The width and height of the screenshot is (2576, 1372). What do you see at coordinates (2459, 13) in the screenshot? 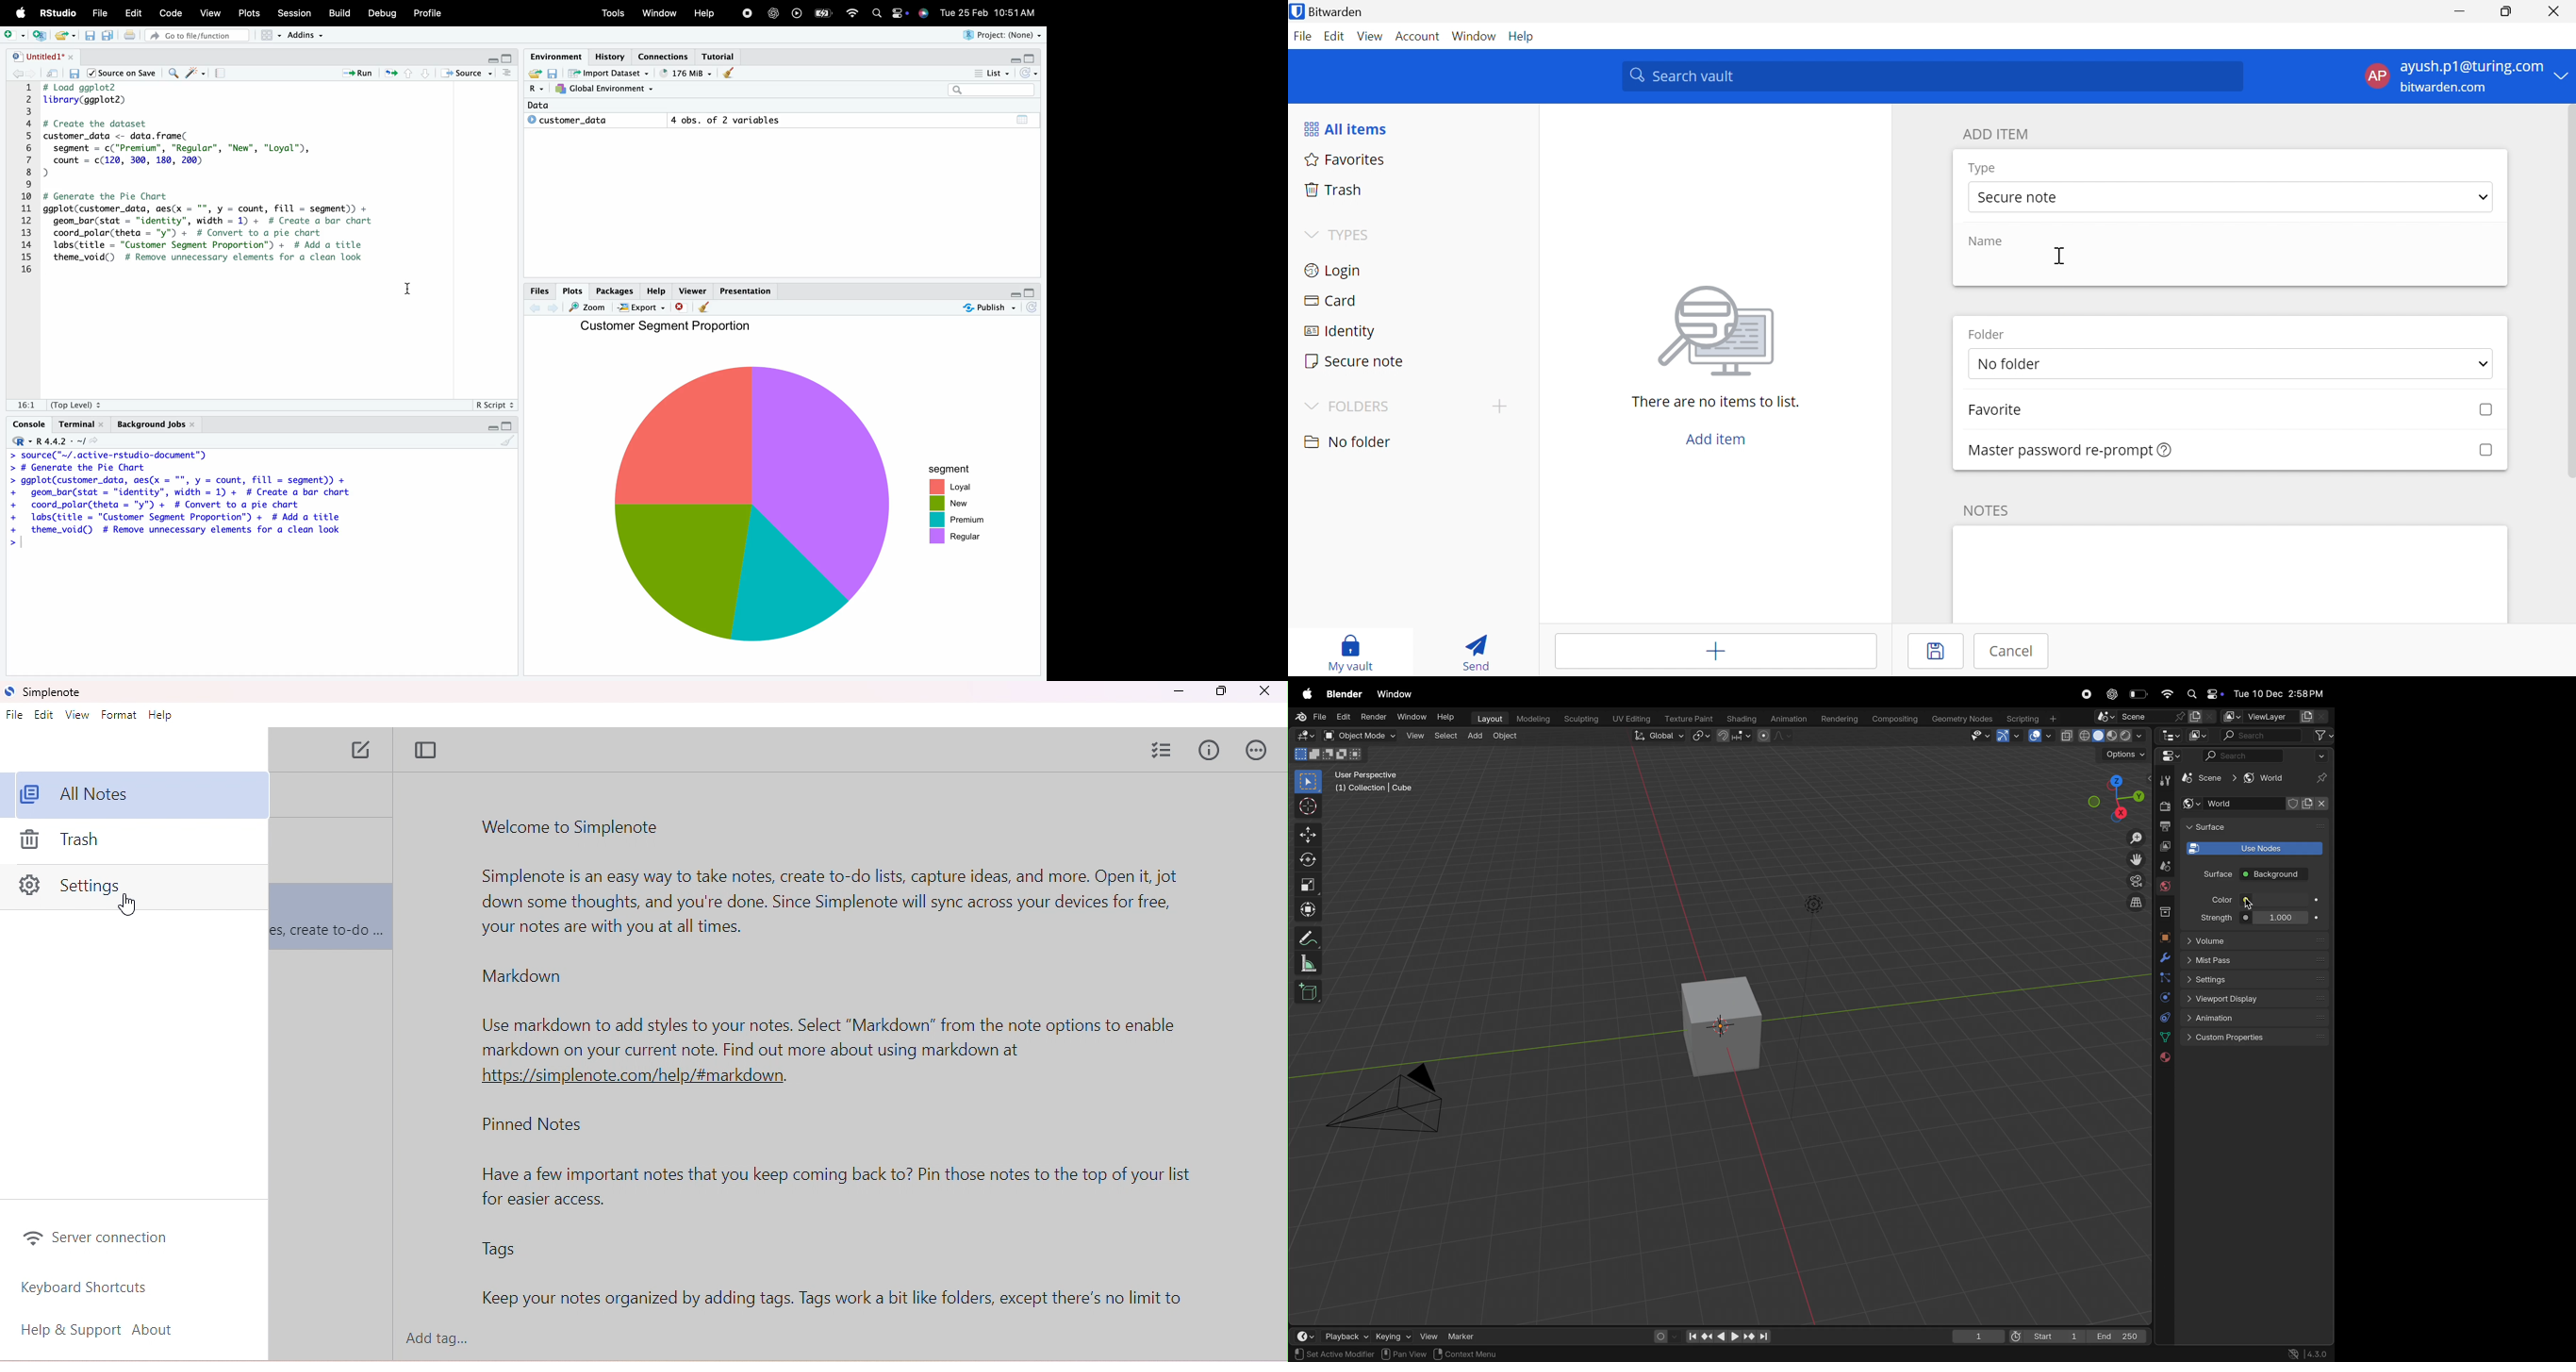
I see `Minimize` at bounding box center [2459, 13].